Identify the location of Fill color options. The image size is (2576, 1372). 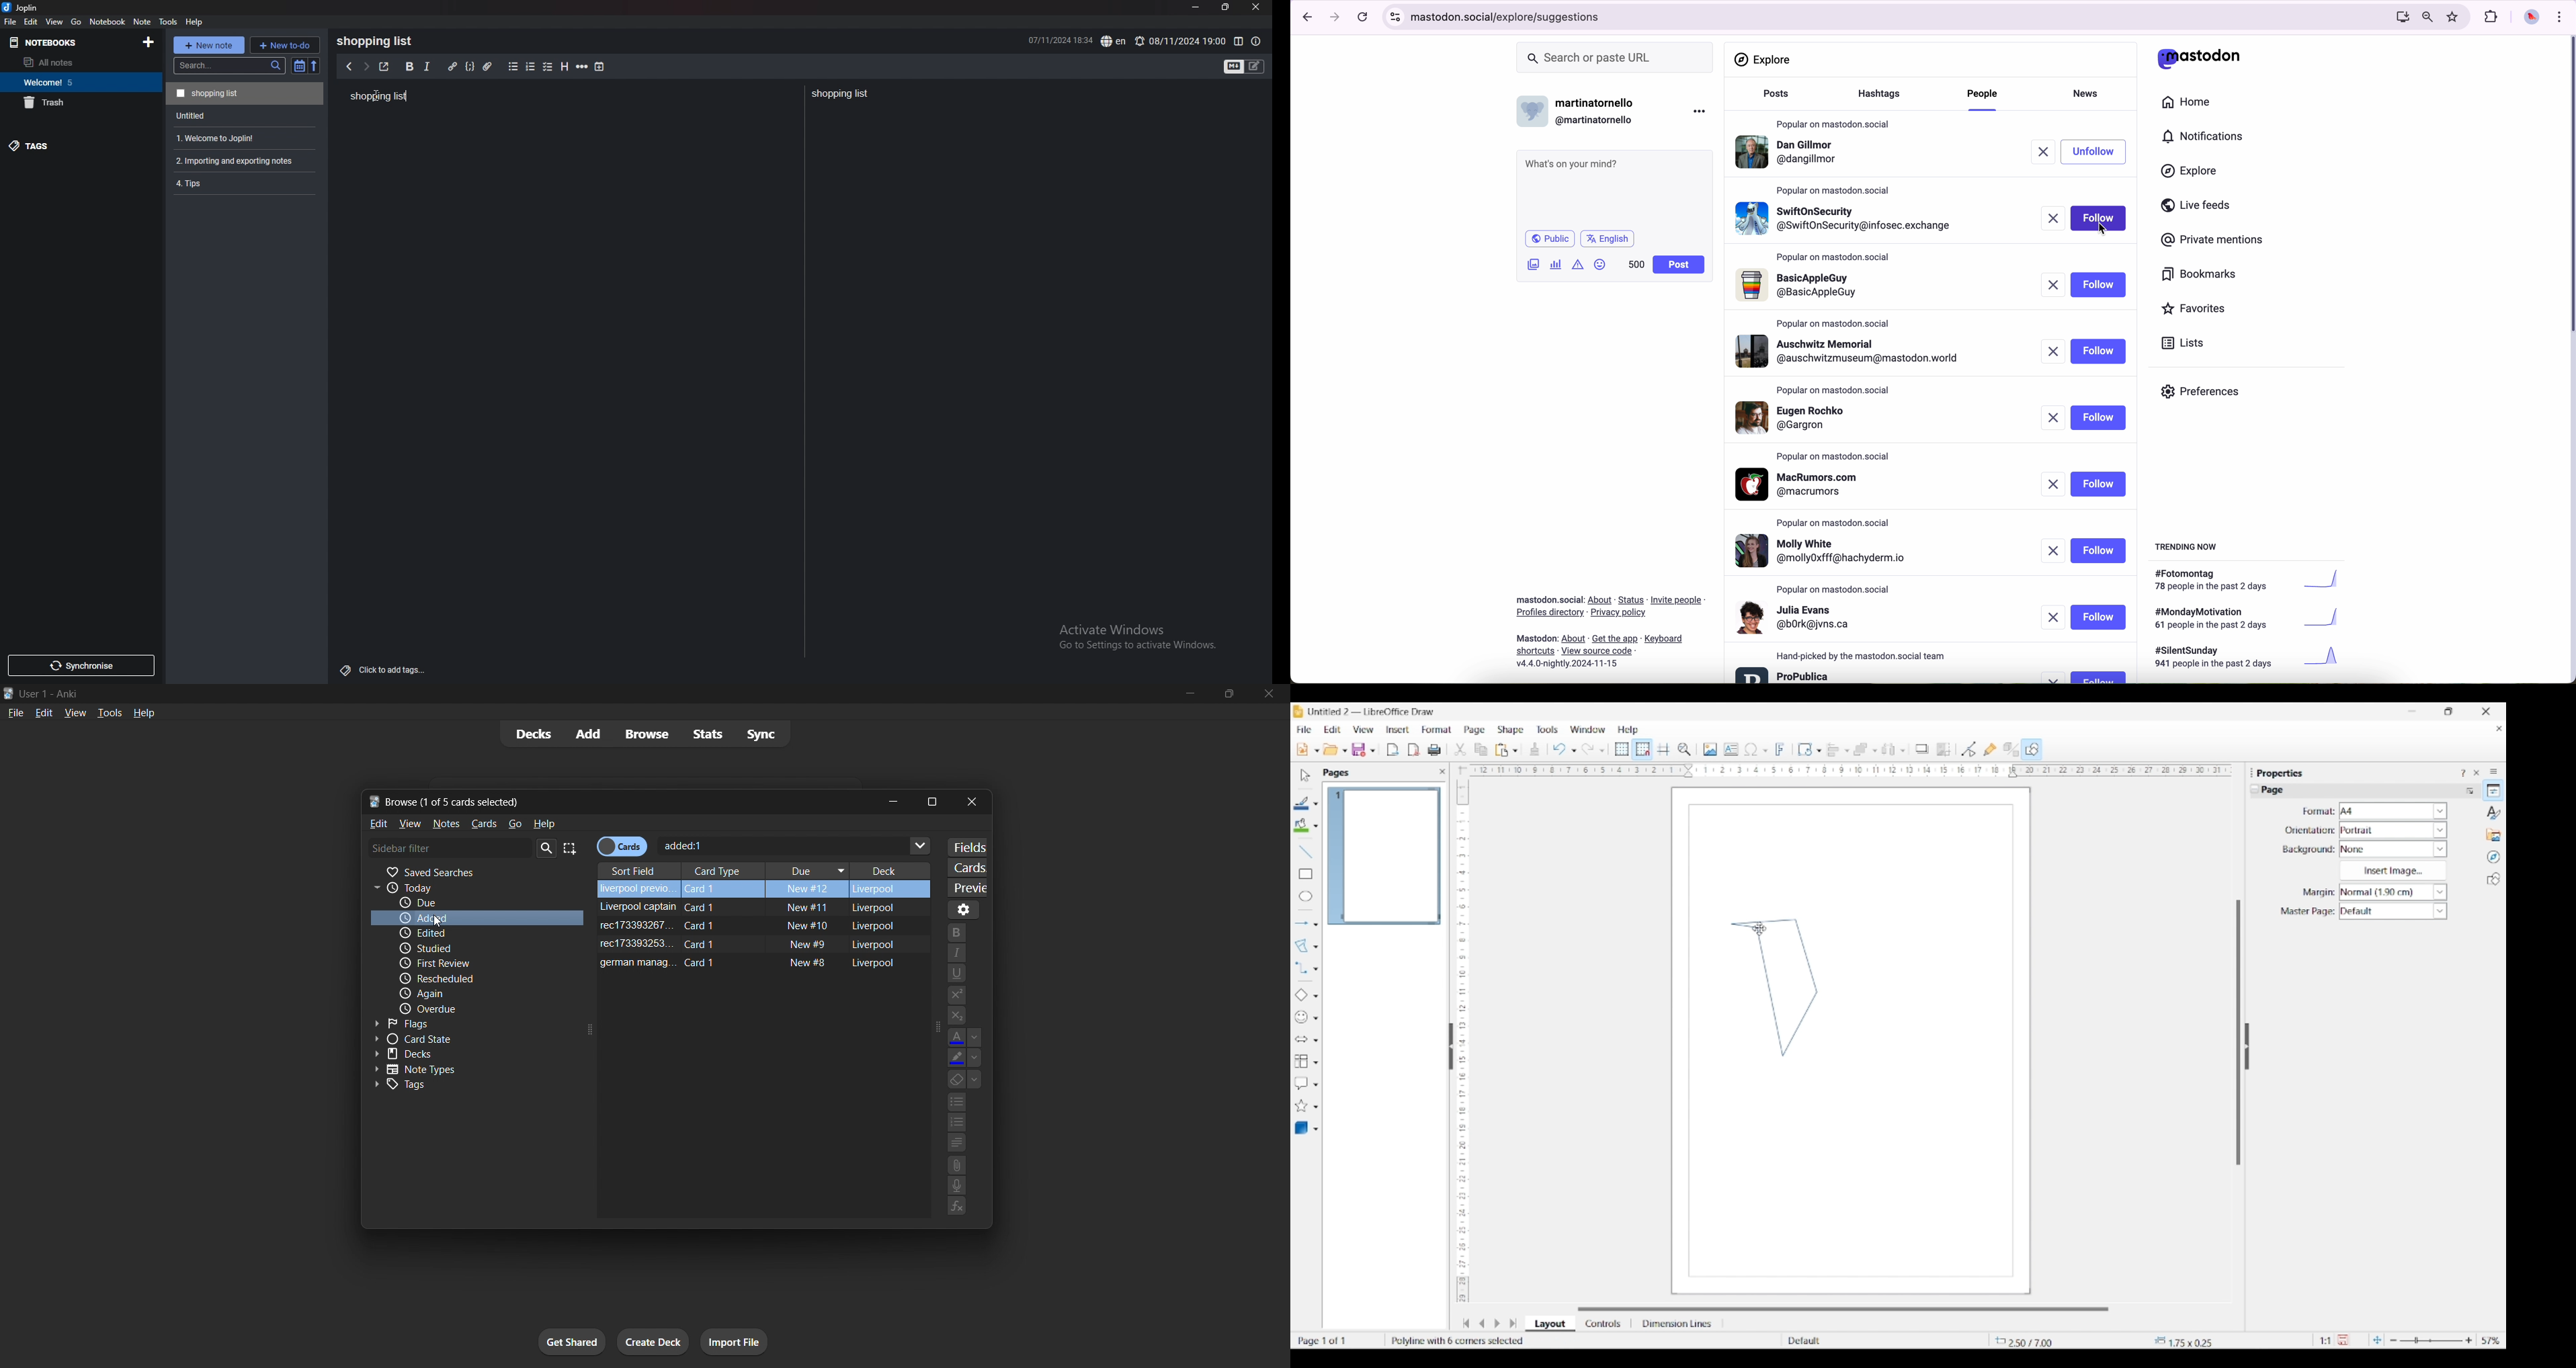
(1316, 826).